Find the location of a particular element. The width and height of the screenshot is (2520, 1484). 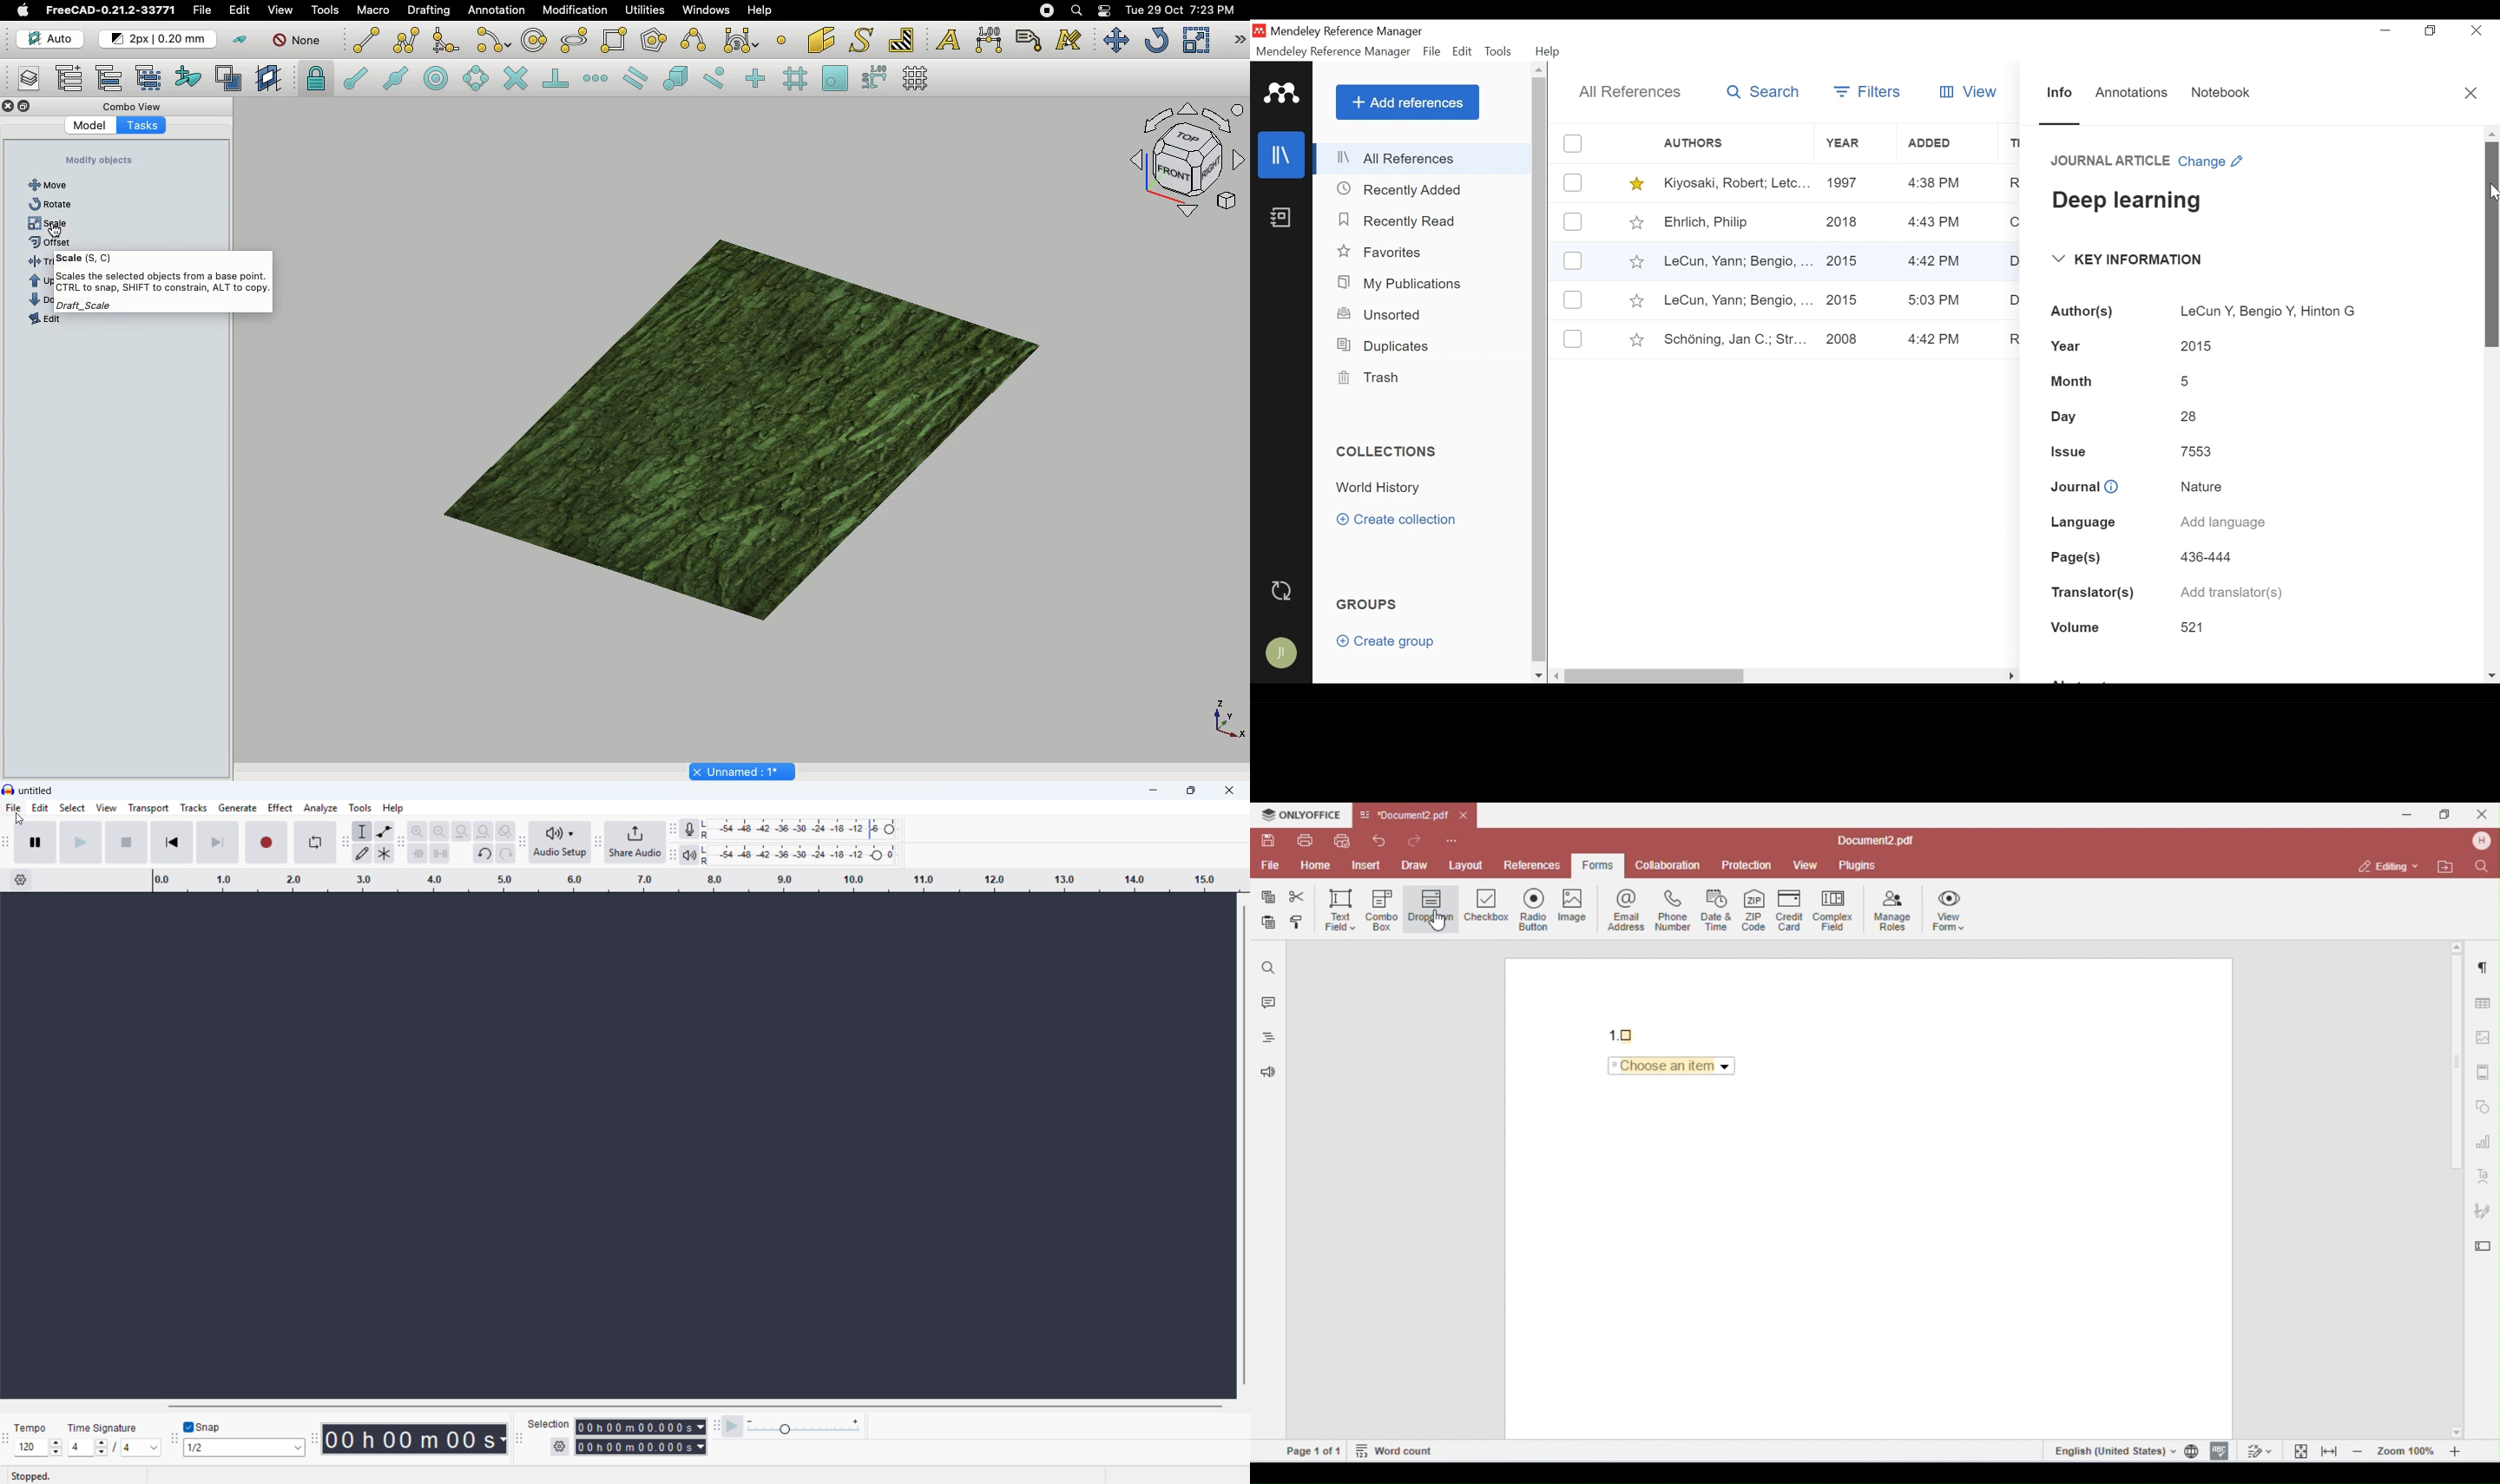

Recently Added is located at coordinates (1406, 189).